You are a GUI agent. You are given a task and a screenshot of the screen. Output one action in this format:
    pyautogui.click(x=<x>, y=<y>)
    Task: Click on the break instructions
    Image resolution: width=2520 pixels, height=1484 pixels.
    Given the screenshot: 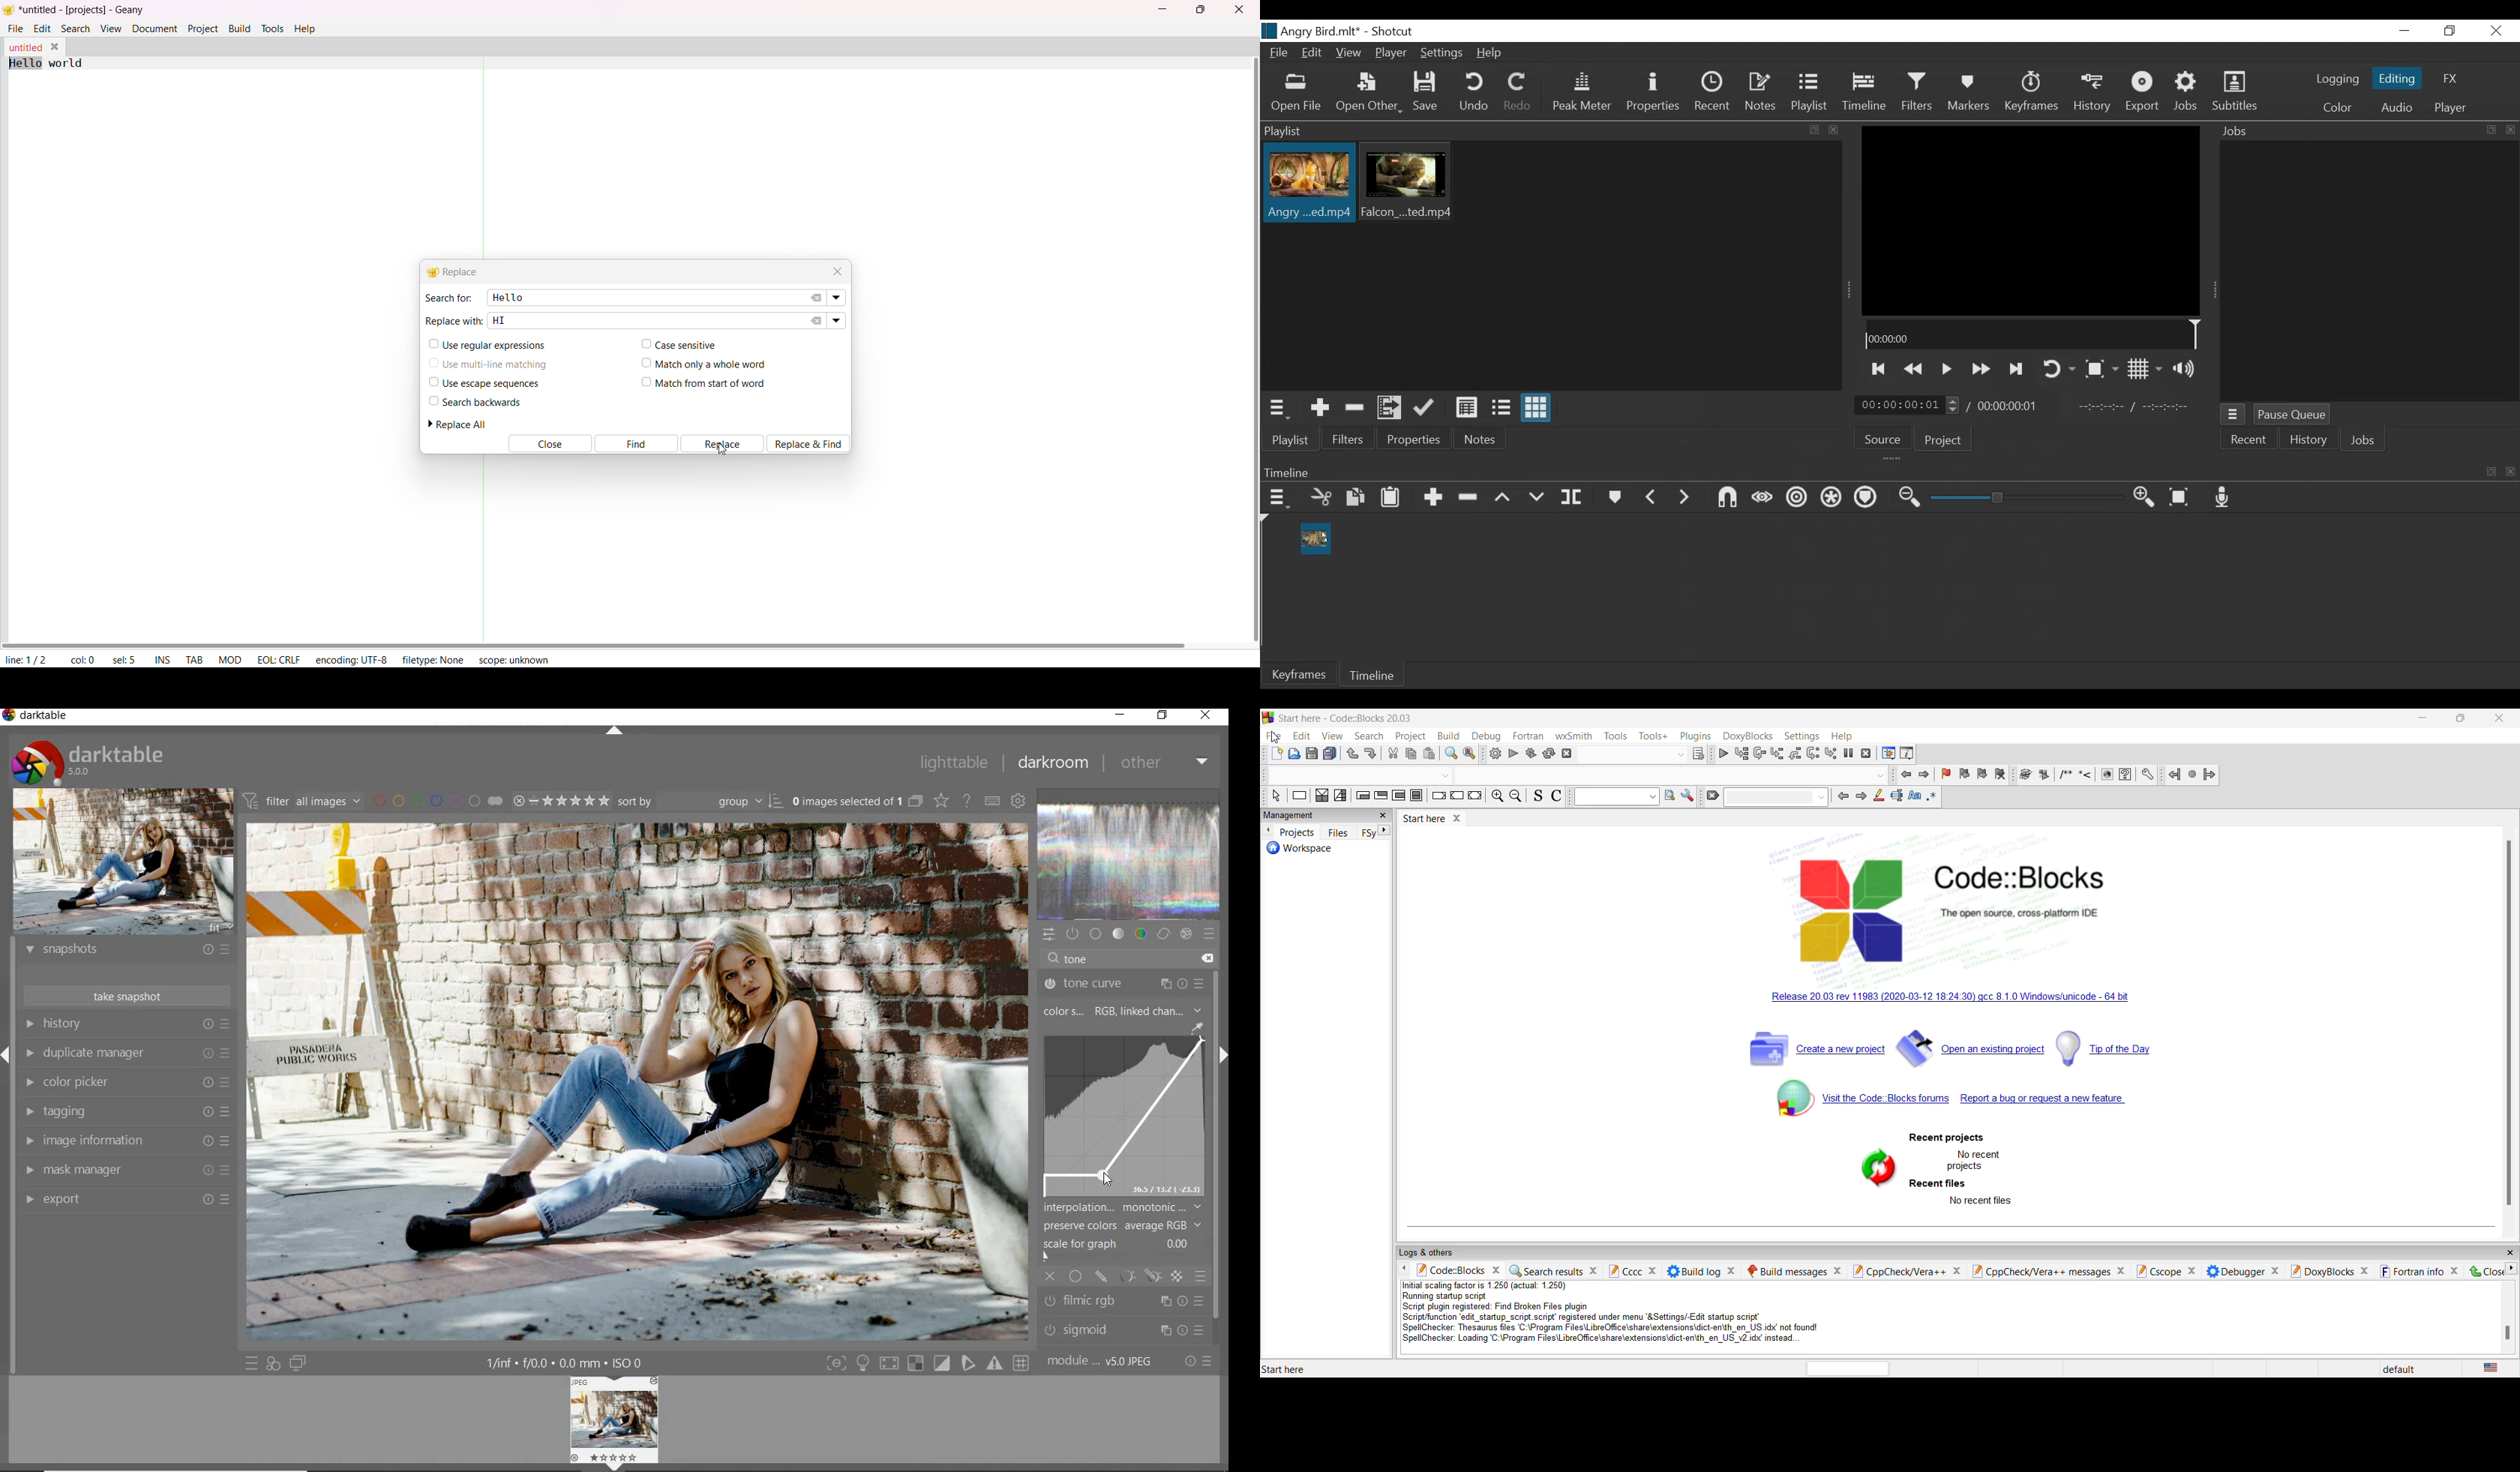 What is the action you would take?
    pyautogui.click(x=1439, y=797)
    